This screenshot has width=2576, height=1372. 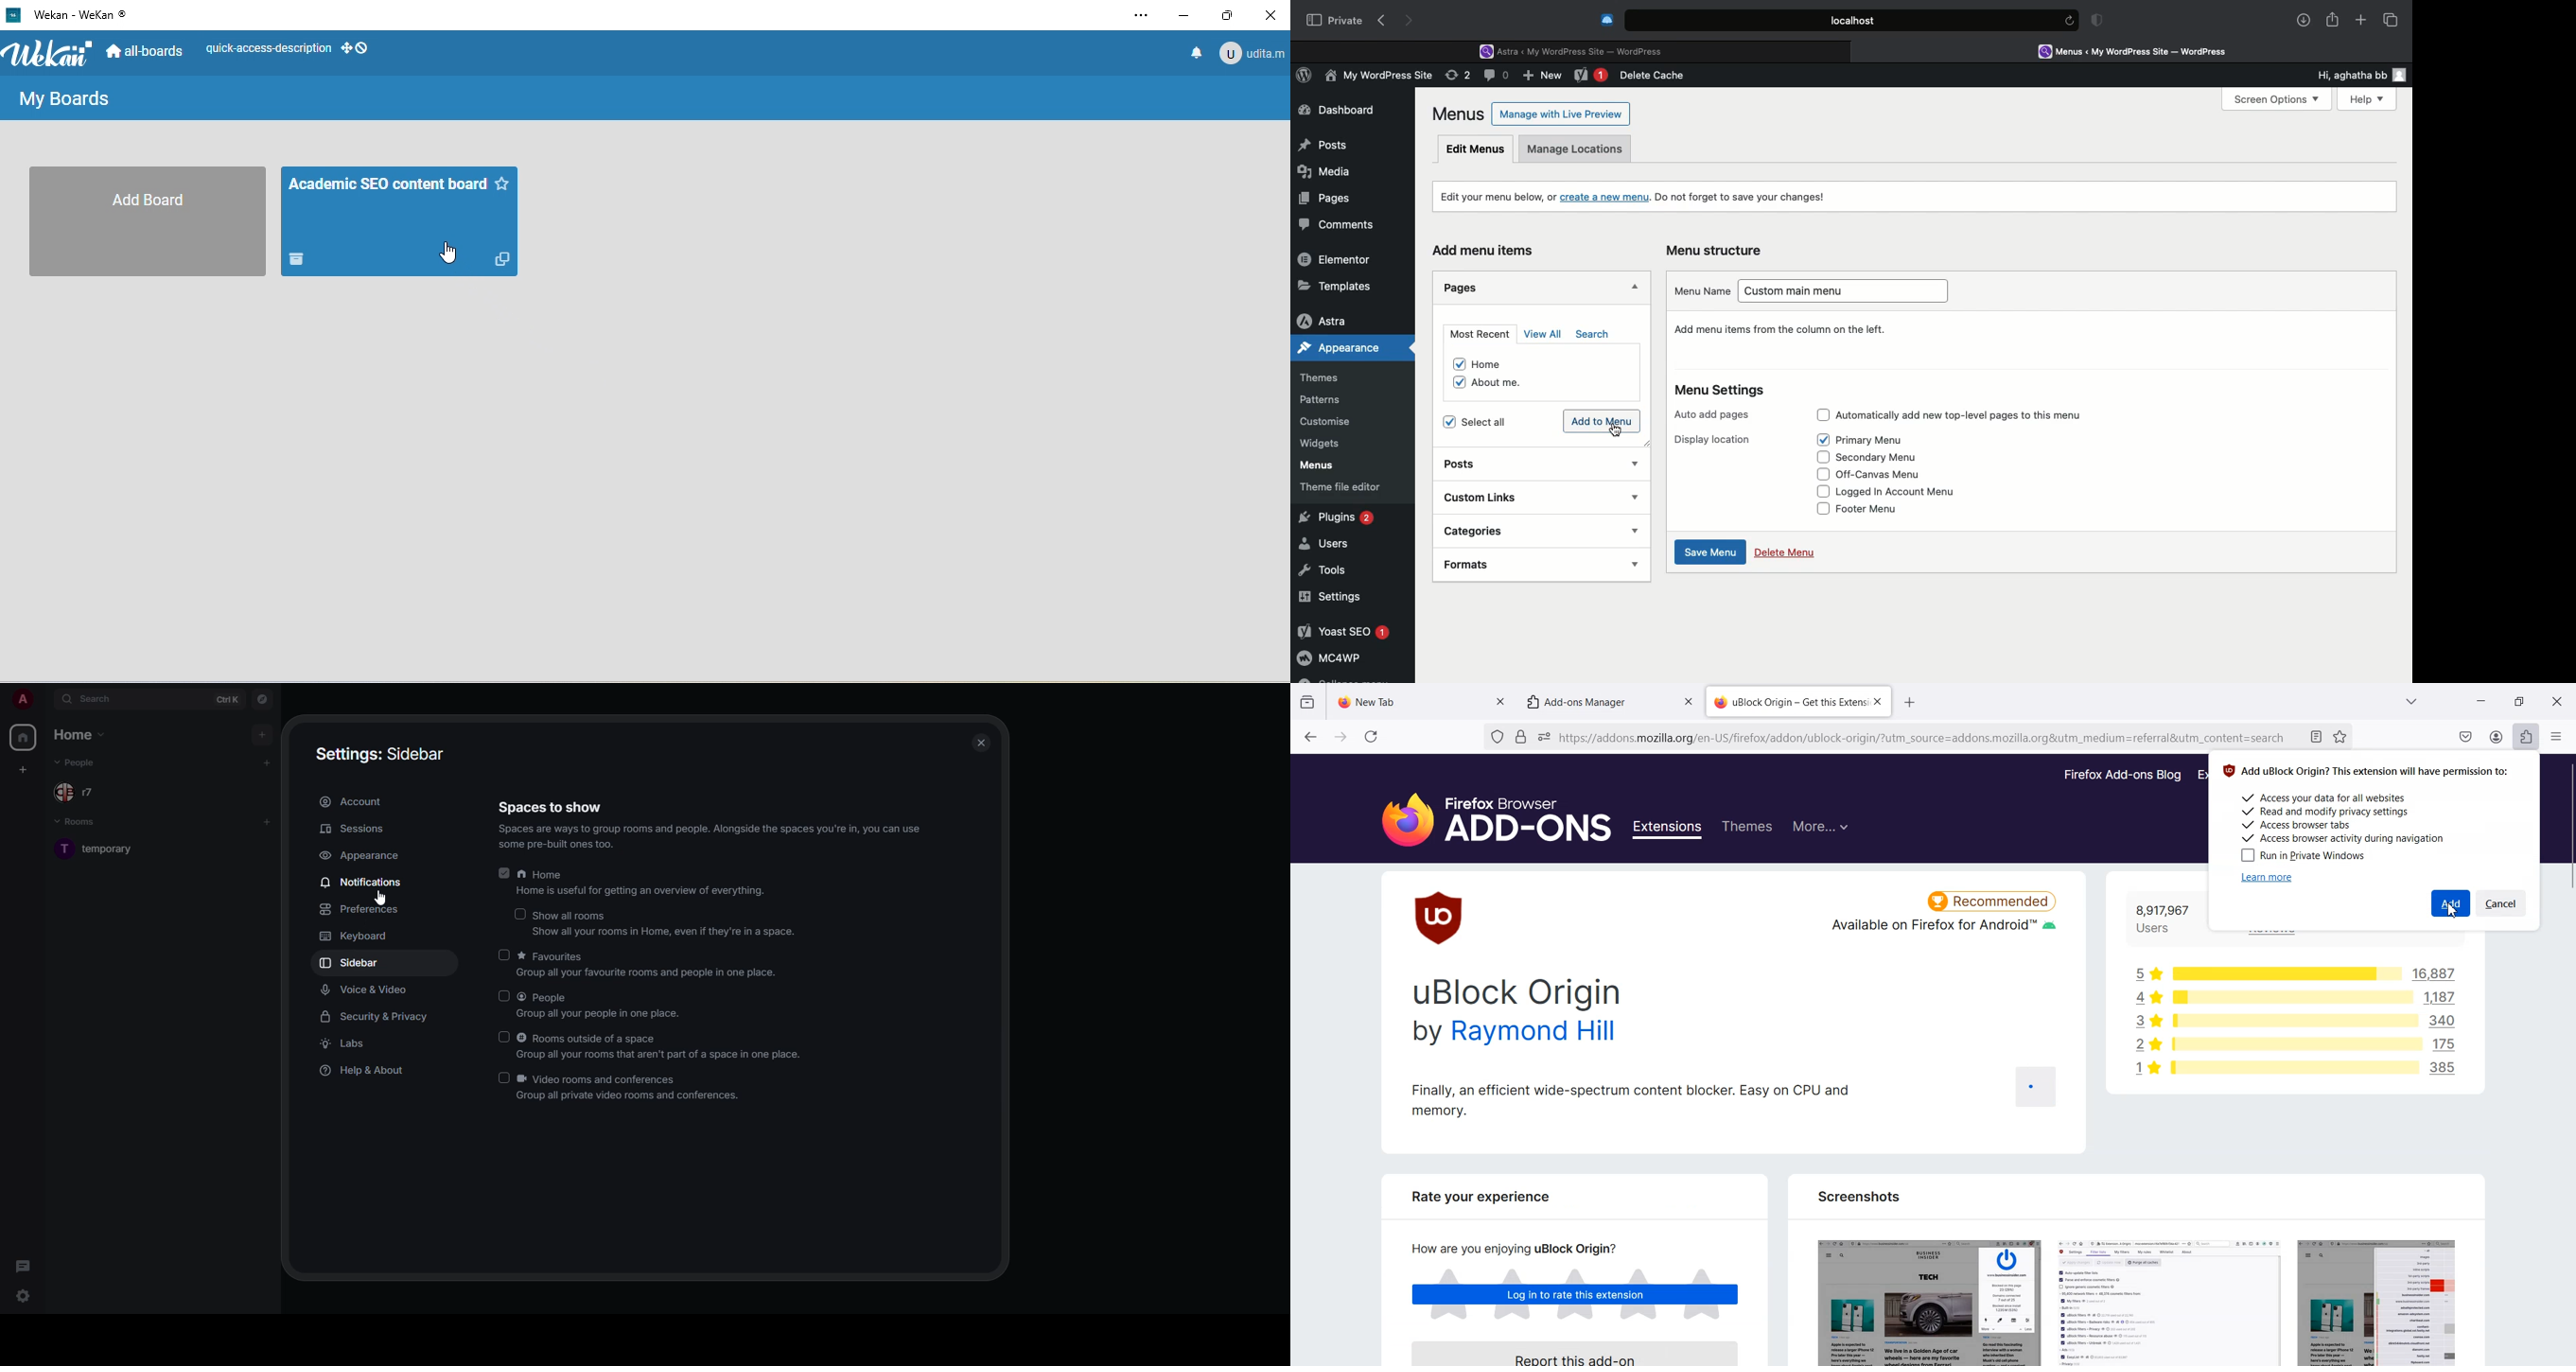 I want to click on rating bar, so click(x=2293, y=1045).